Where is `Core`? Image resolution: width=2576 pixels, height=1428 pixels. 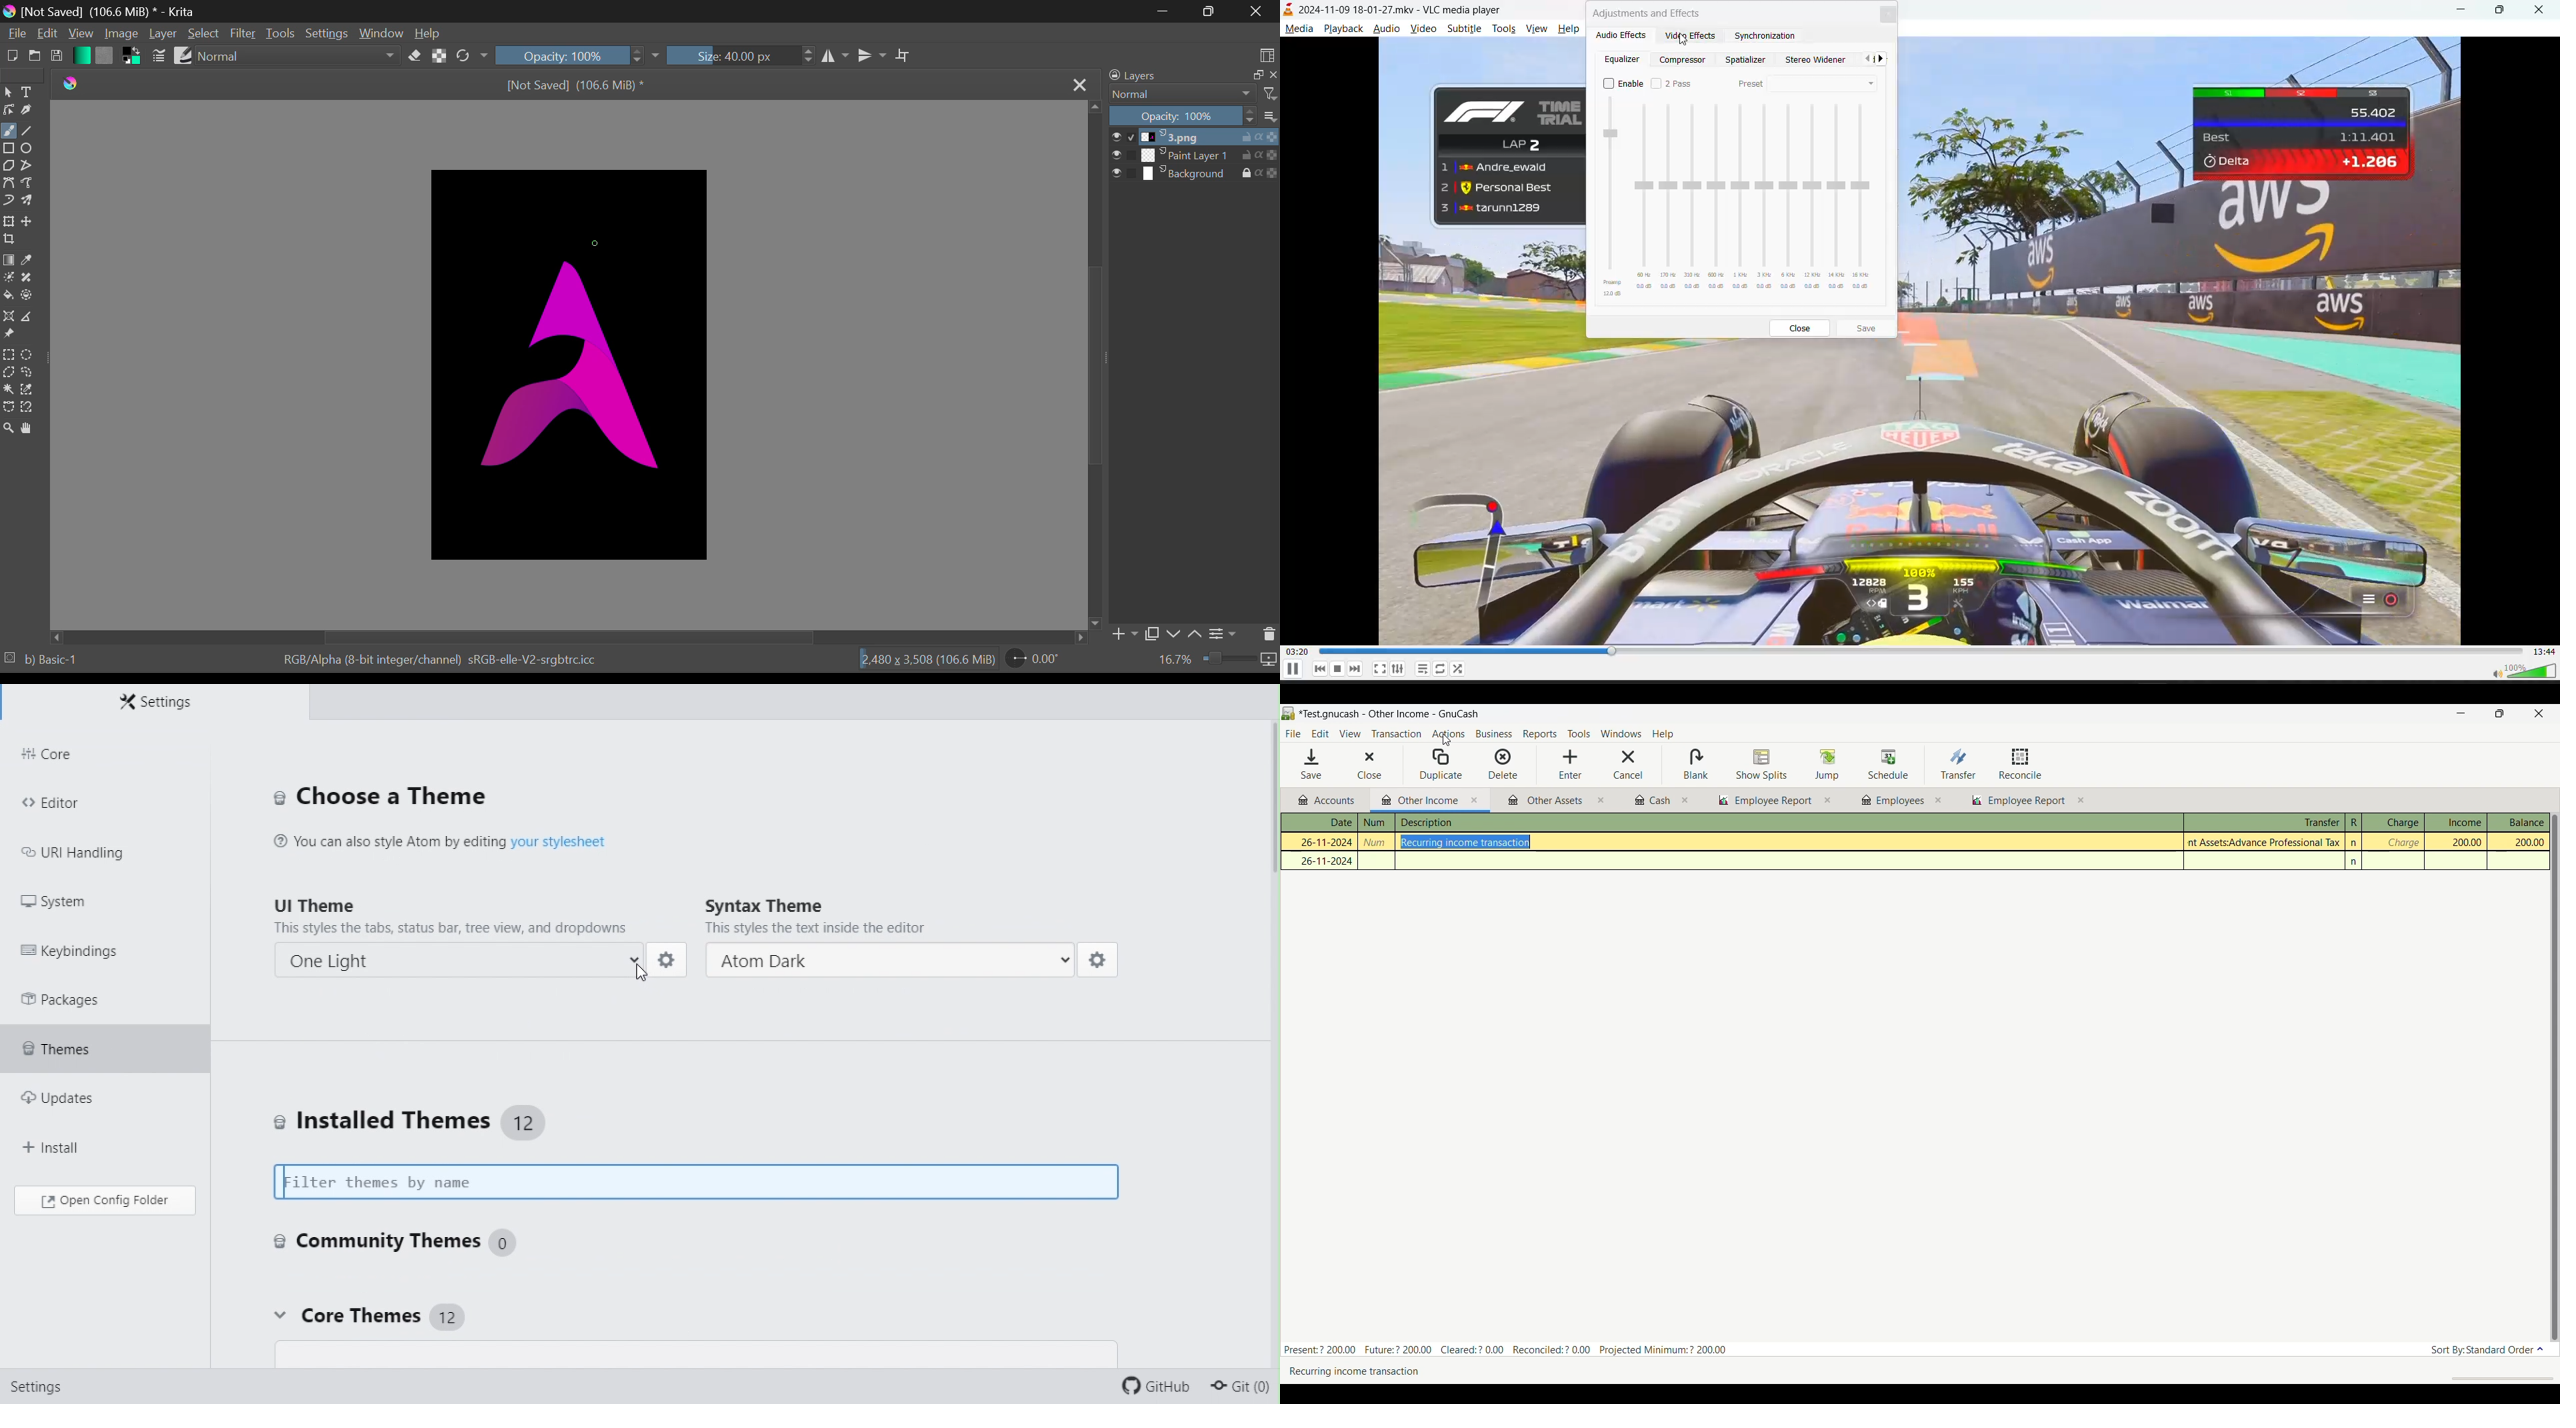 Core is located at coordinates (97, 756).